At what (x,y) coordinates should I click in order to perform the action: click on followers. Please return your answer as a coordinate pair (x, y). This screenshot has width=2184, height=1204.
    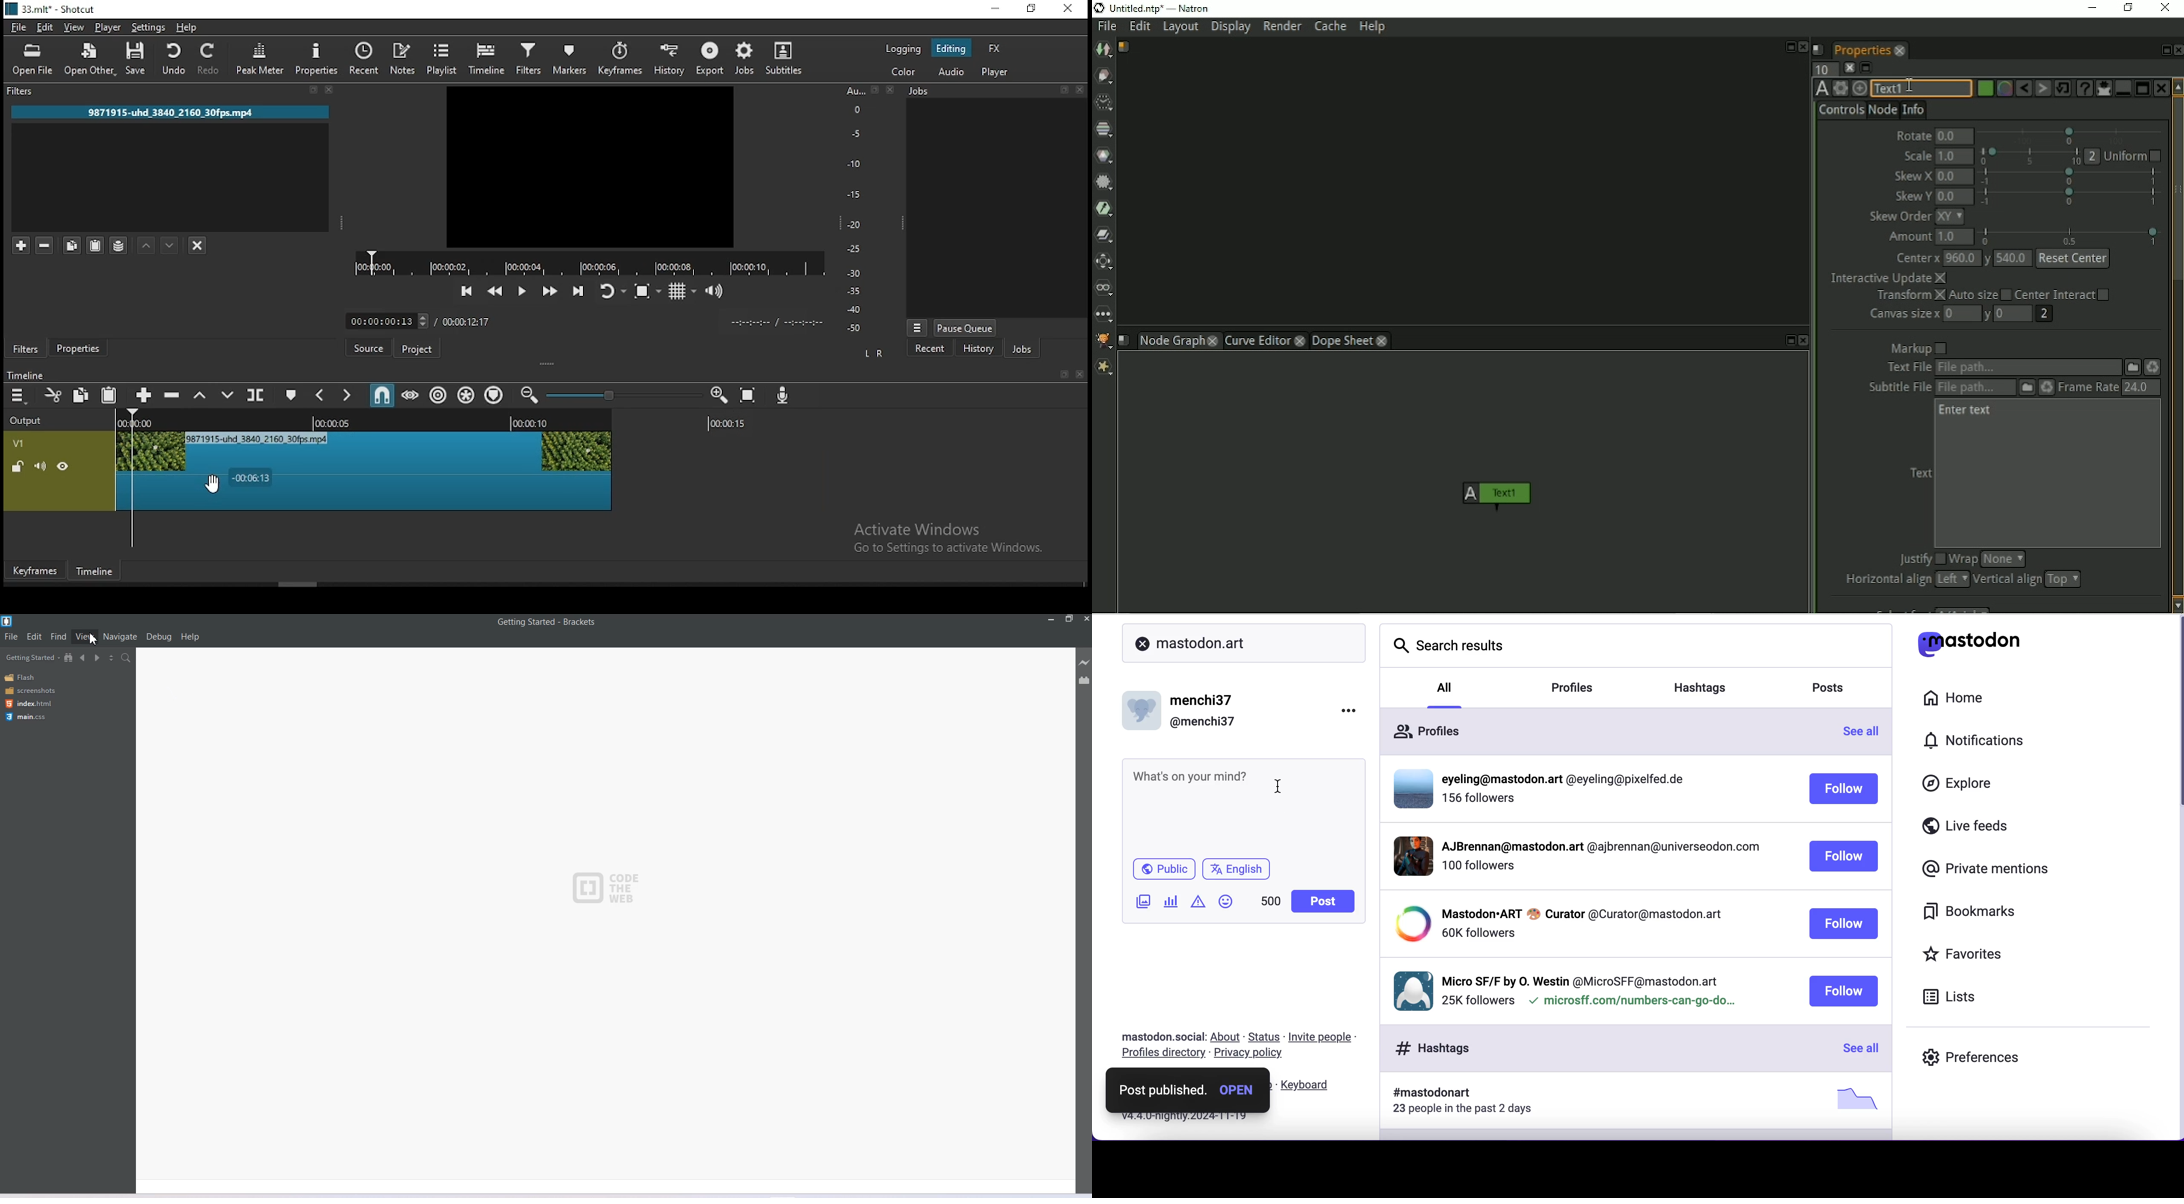
    Looking at the image, I should click on (1478, 870).